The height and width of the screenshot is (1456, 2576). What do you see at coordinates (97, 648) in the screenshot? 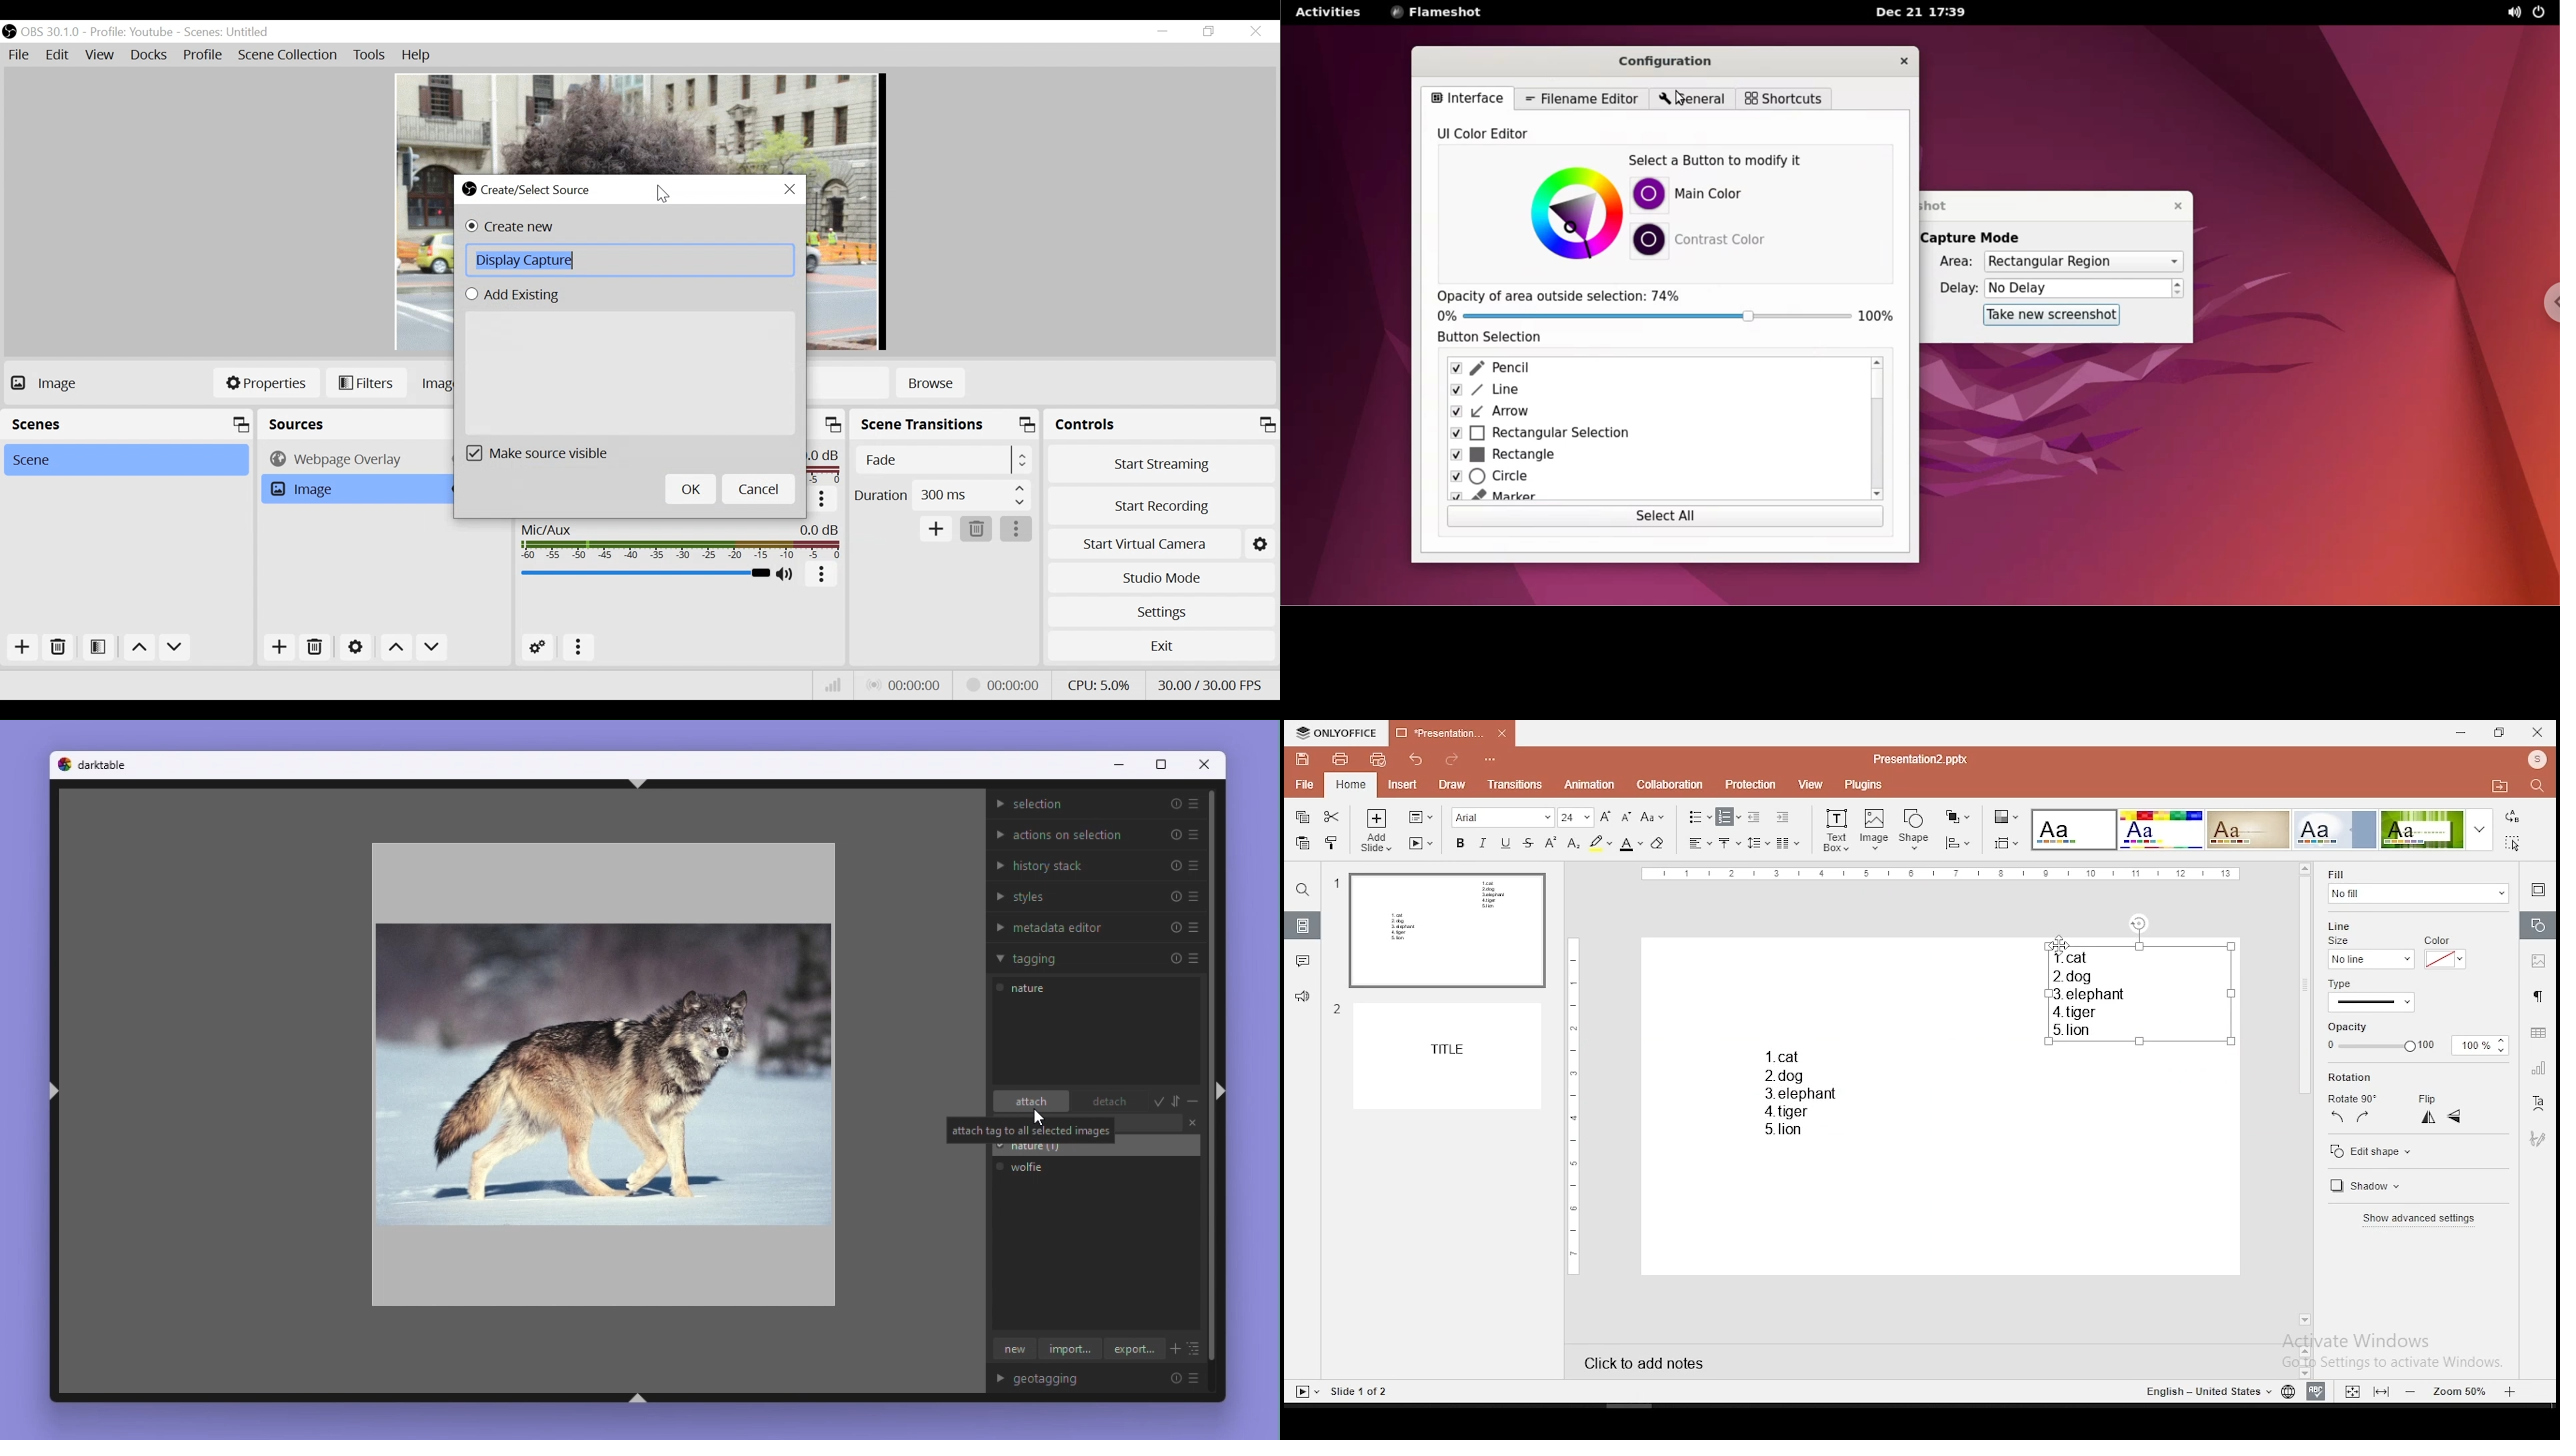
I see `Open Scene Filter` at bounding box center [97, 648].